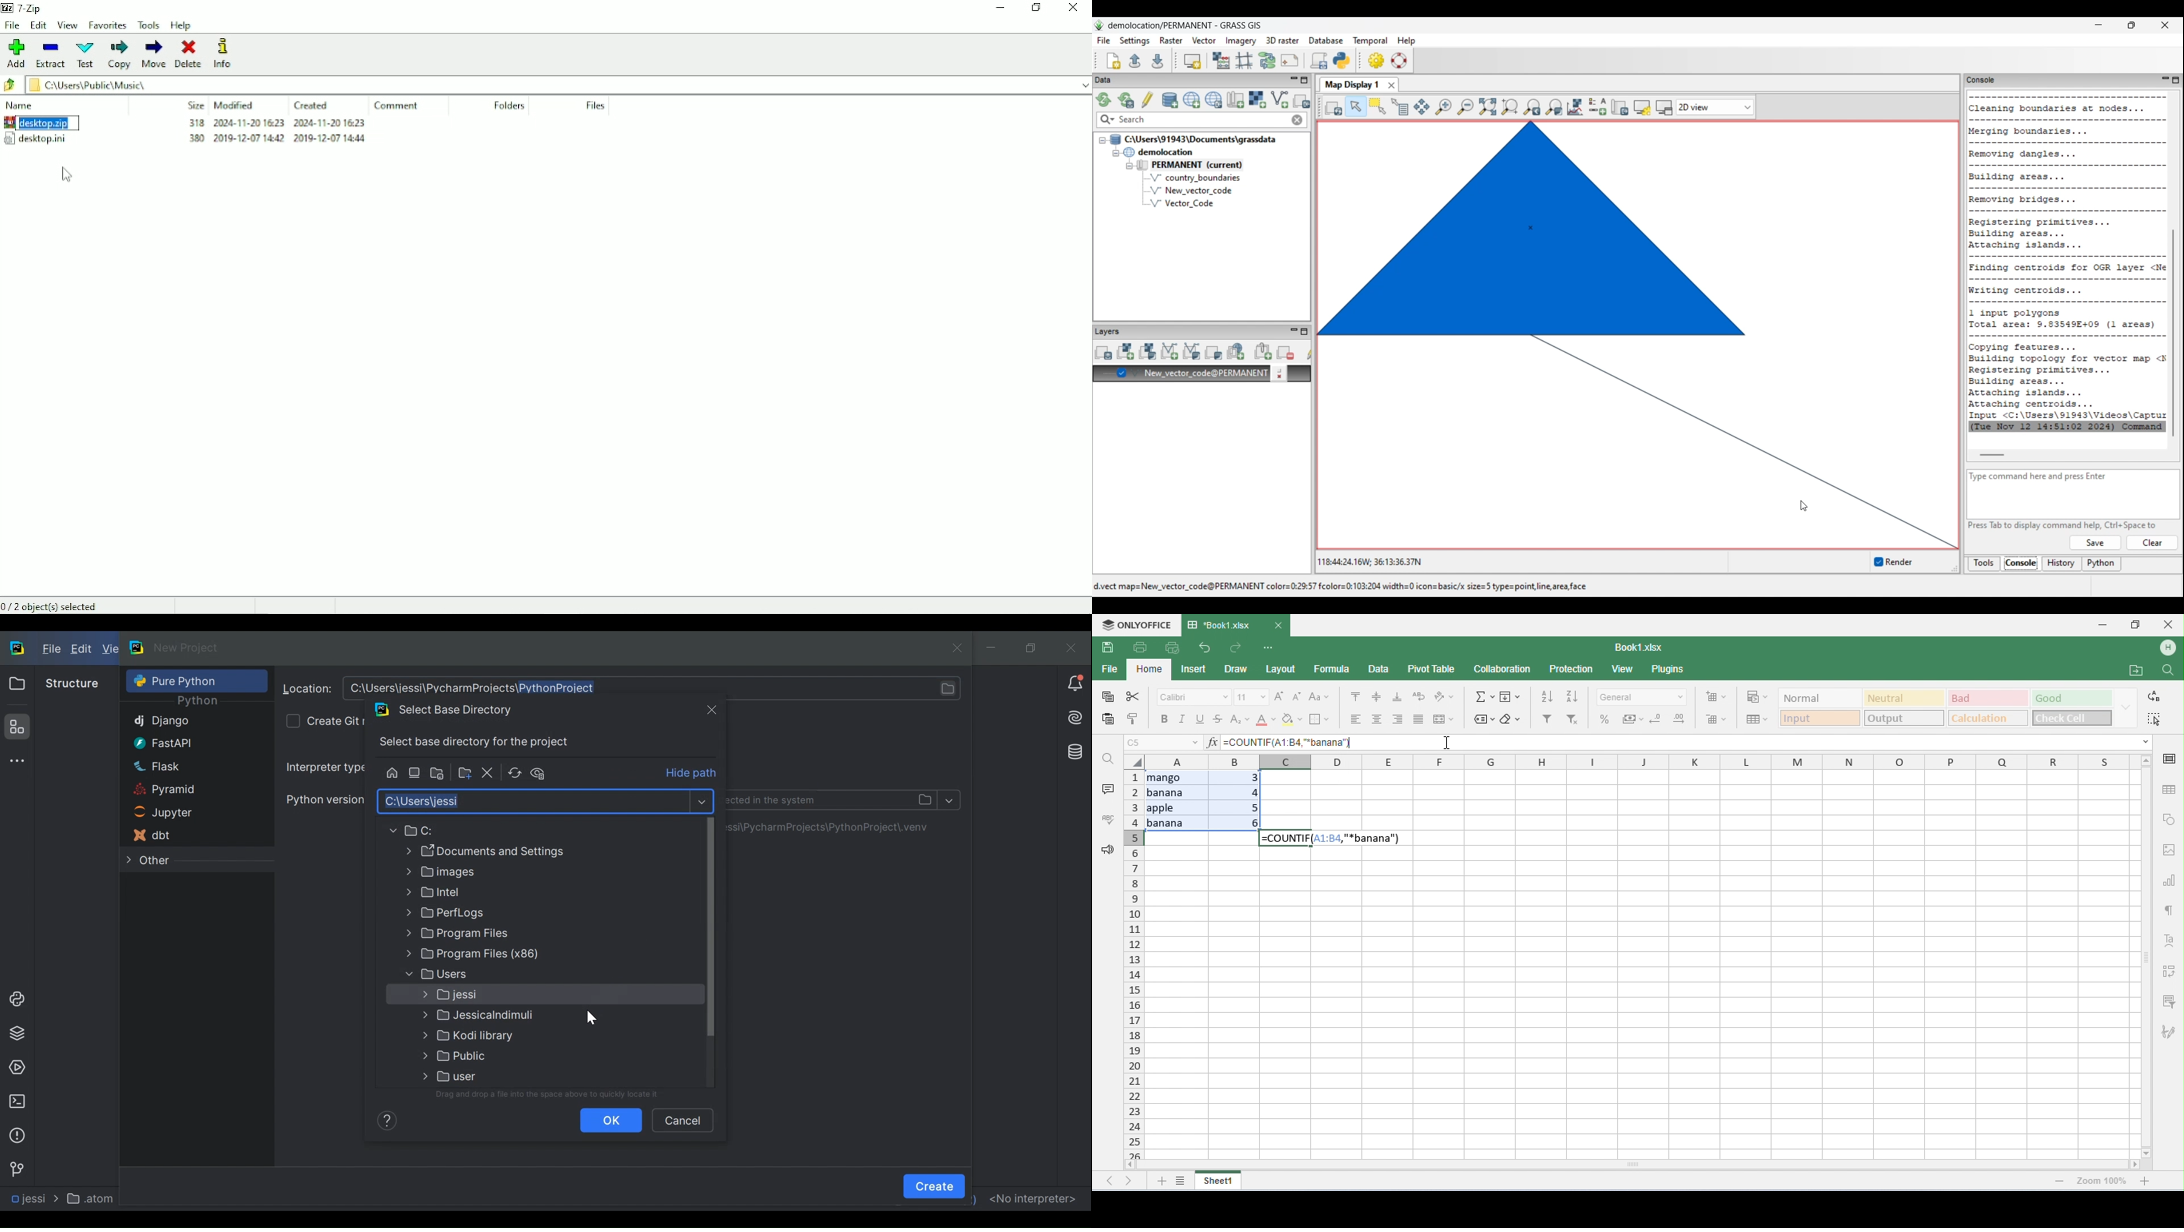  I want to click on pivot table, so click(1432, 669).